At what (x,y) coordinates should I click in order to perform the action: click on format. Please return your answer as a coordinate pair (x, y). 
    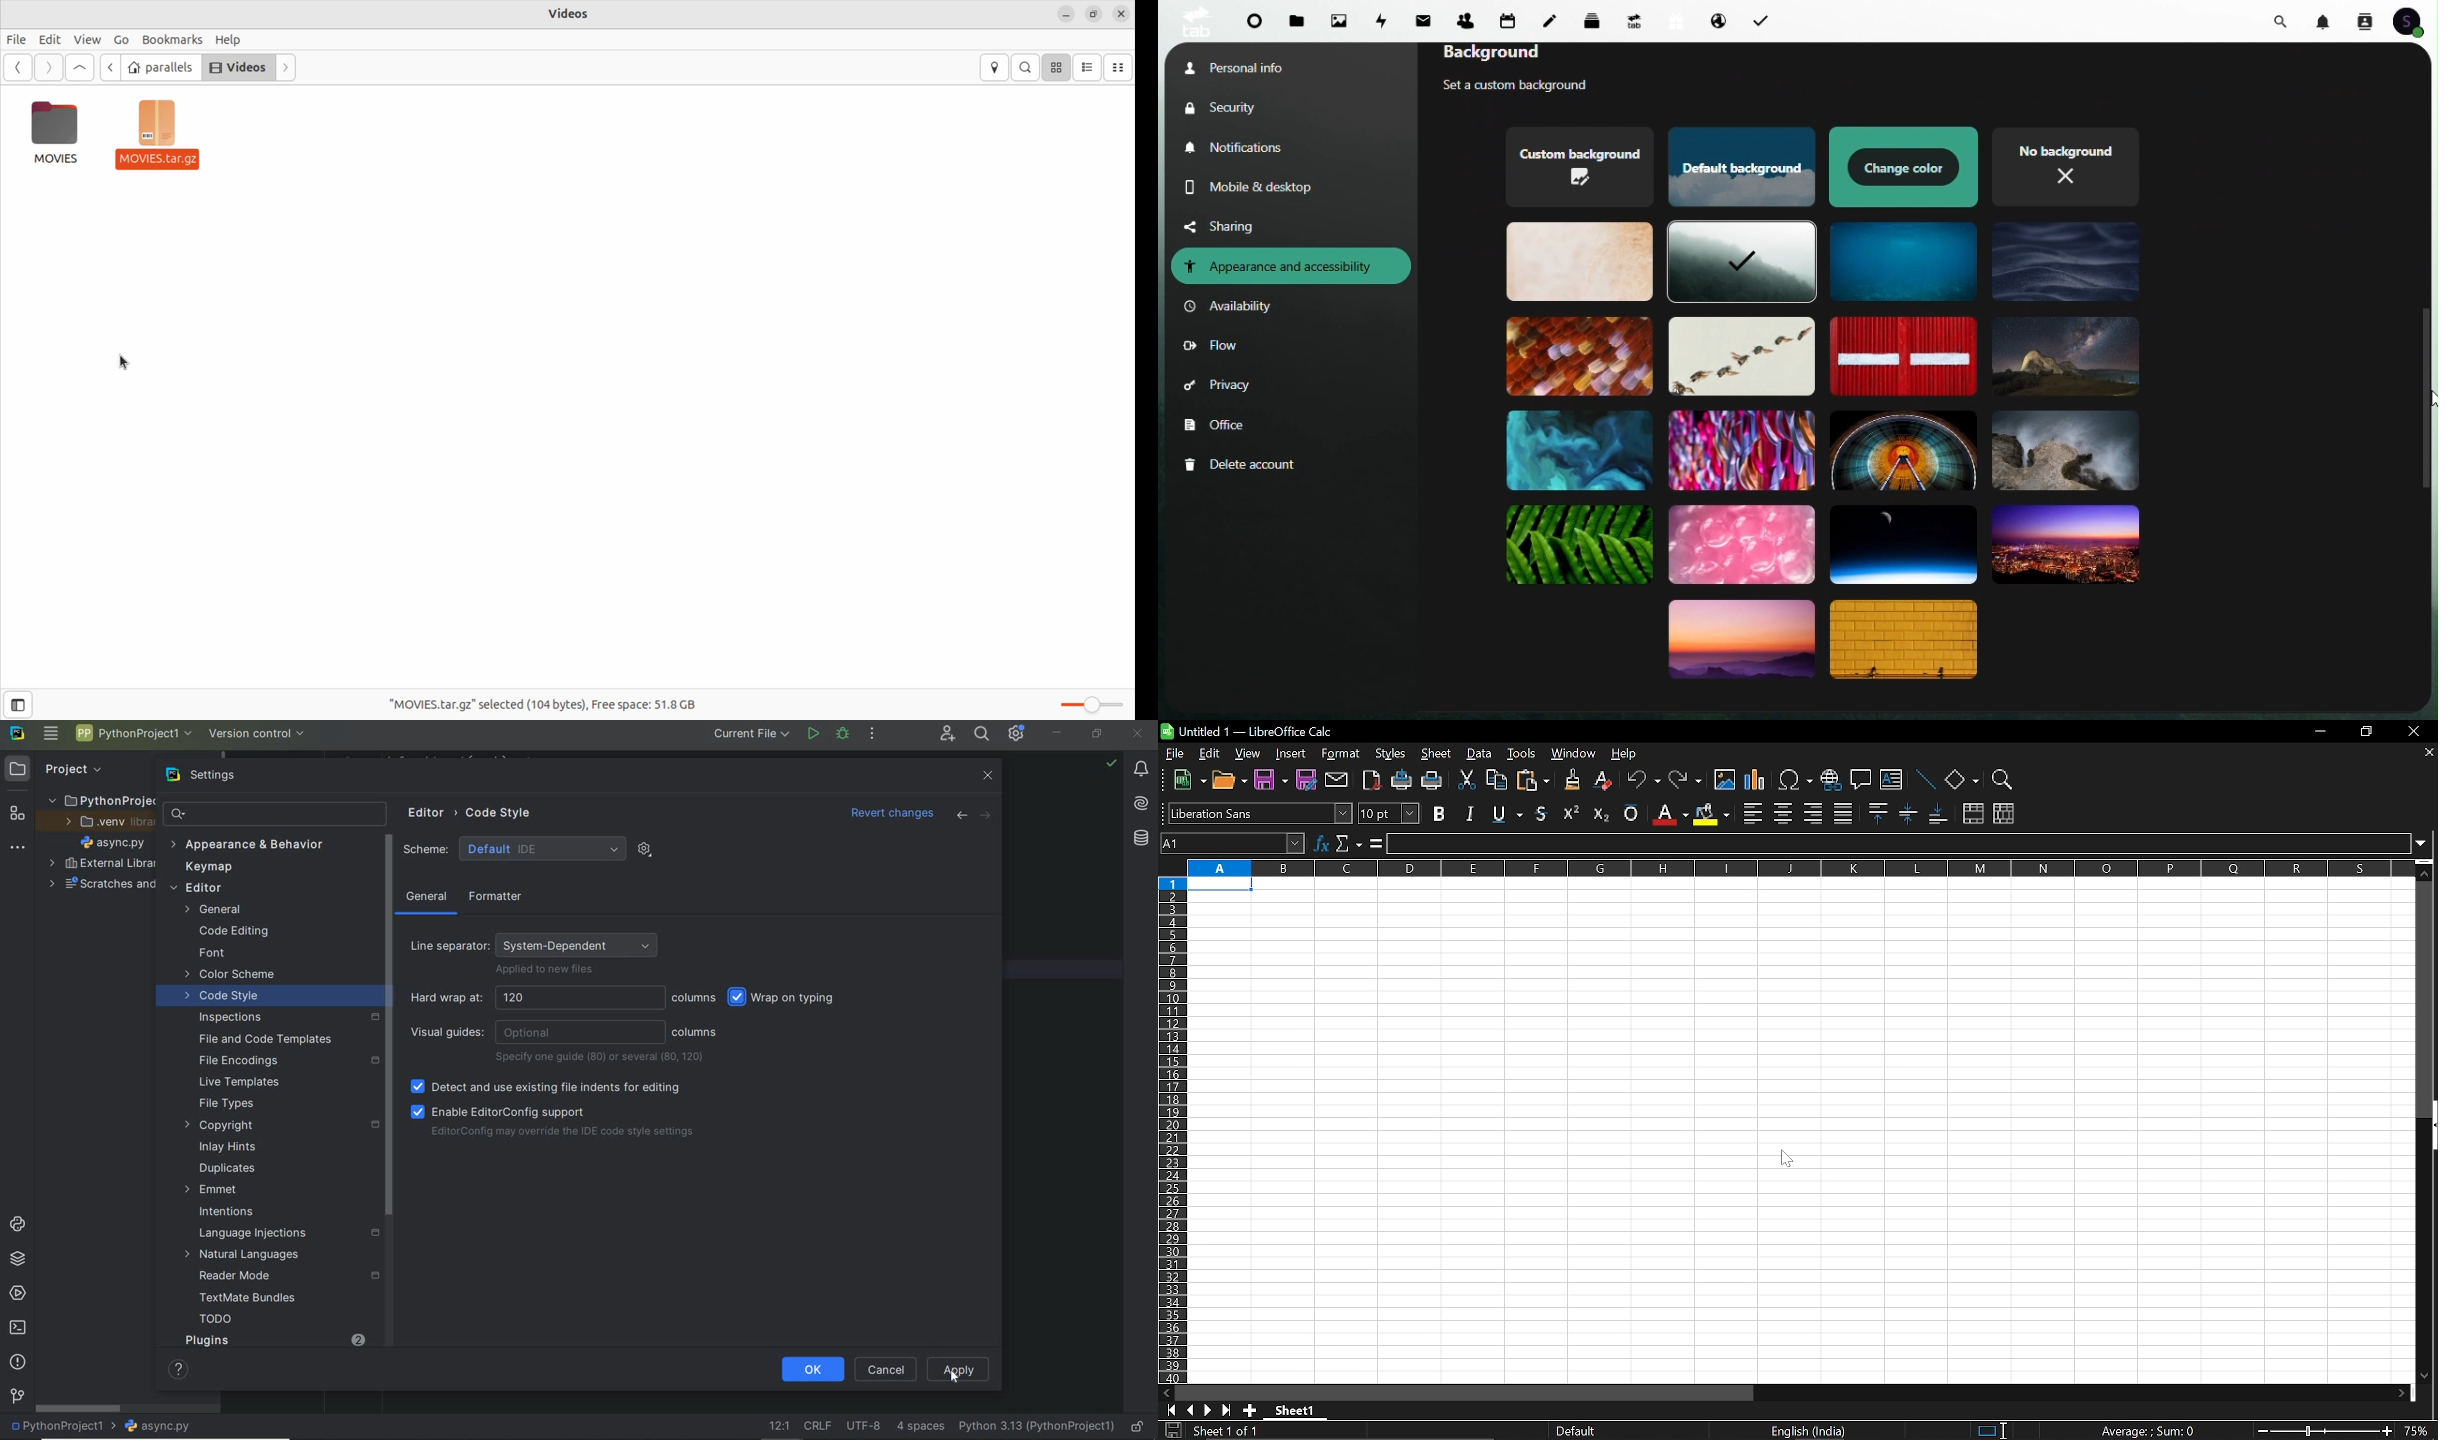
    Looking at the image, I should click on (1340, 755).